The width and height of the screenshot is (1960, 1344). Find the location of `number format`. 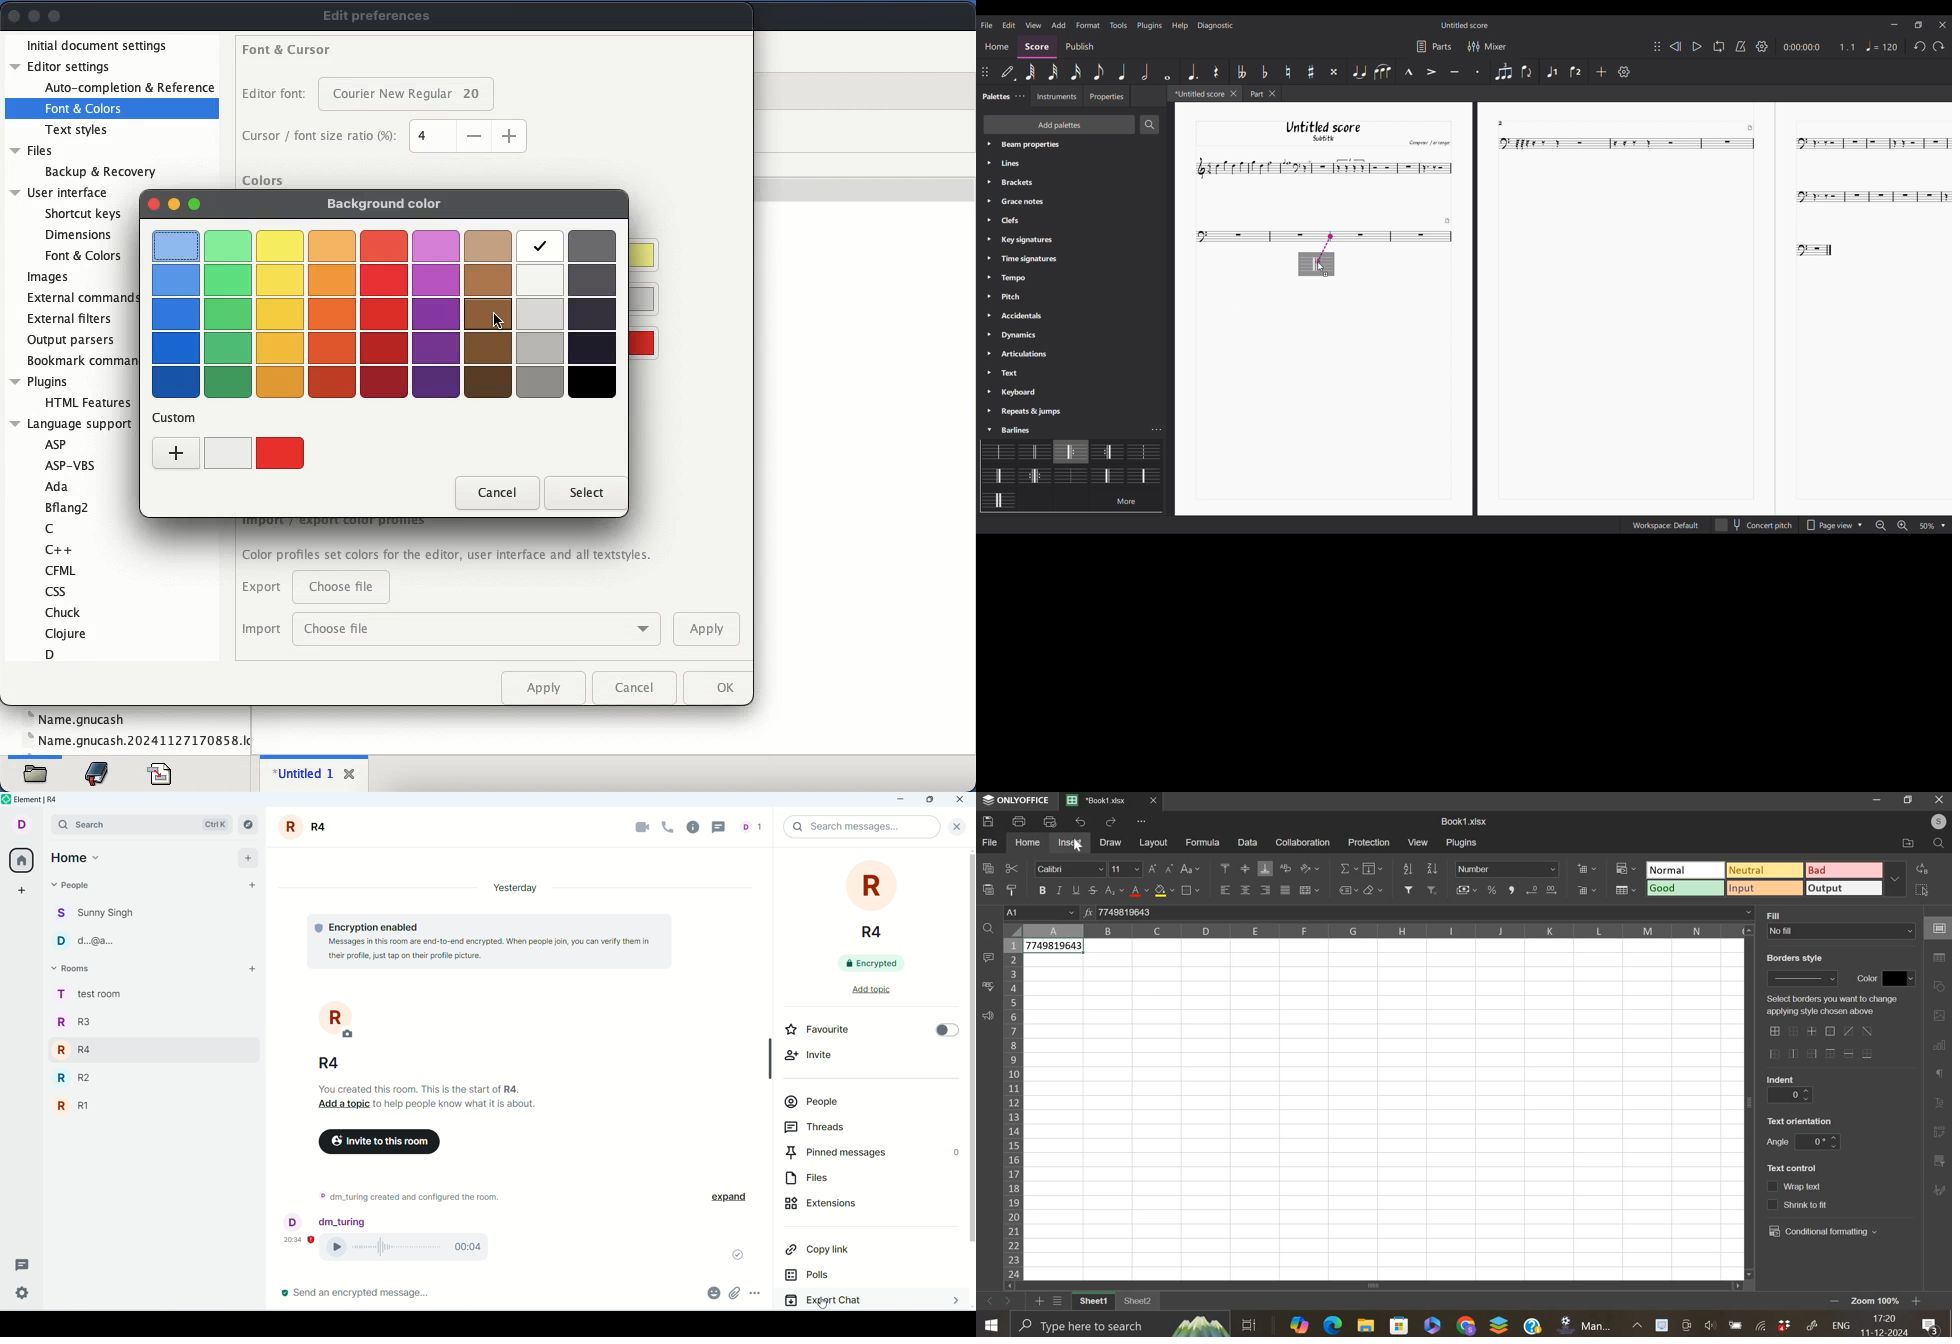

number format is located at coordinates (1507, 870).